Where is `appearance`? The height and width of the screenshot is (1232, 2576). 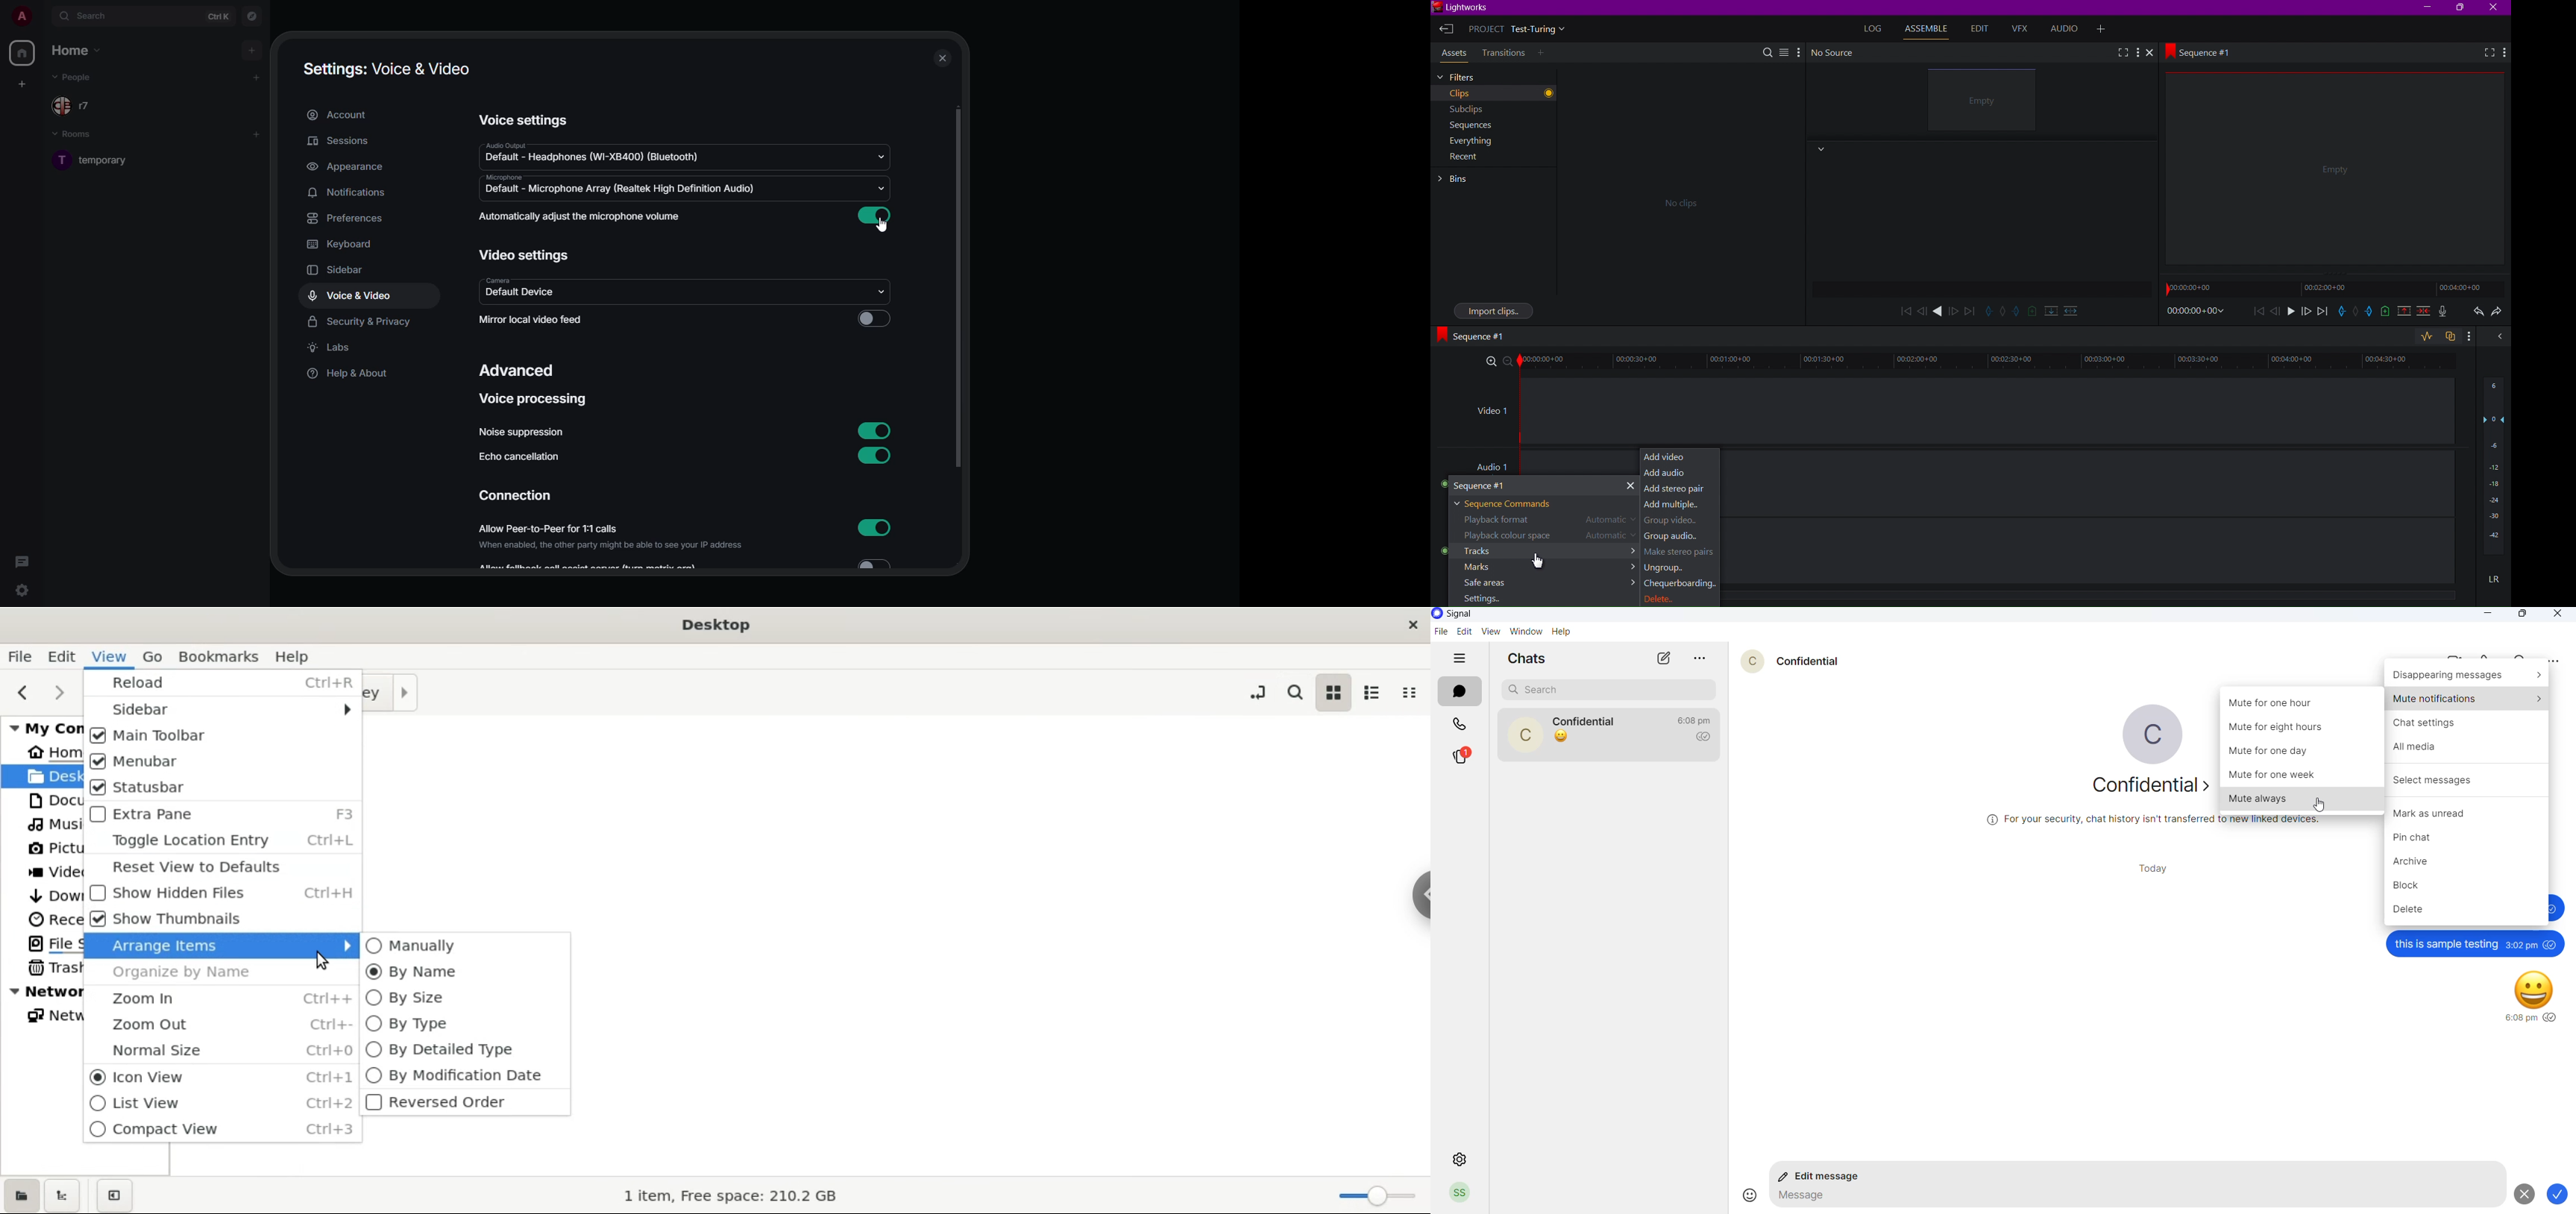 appearance is located at coordinates (347, 167).